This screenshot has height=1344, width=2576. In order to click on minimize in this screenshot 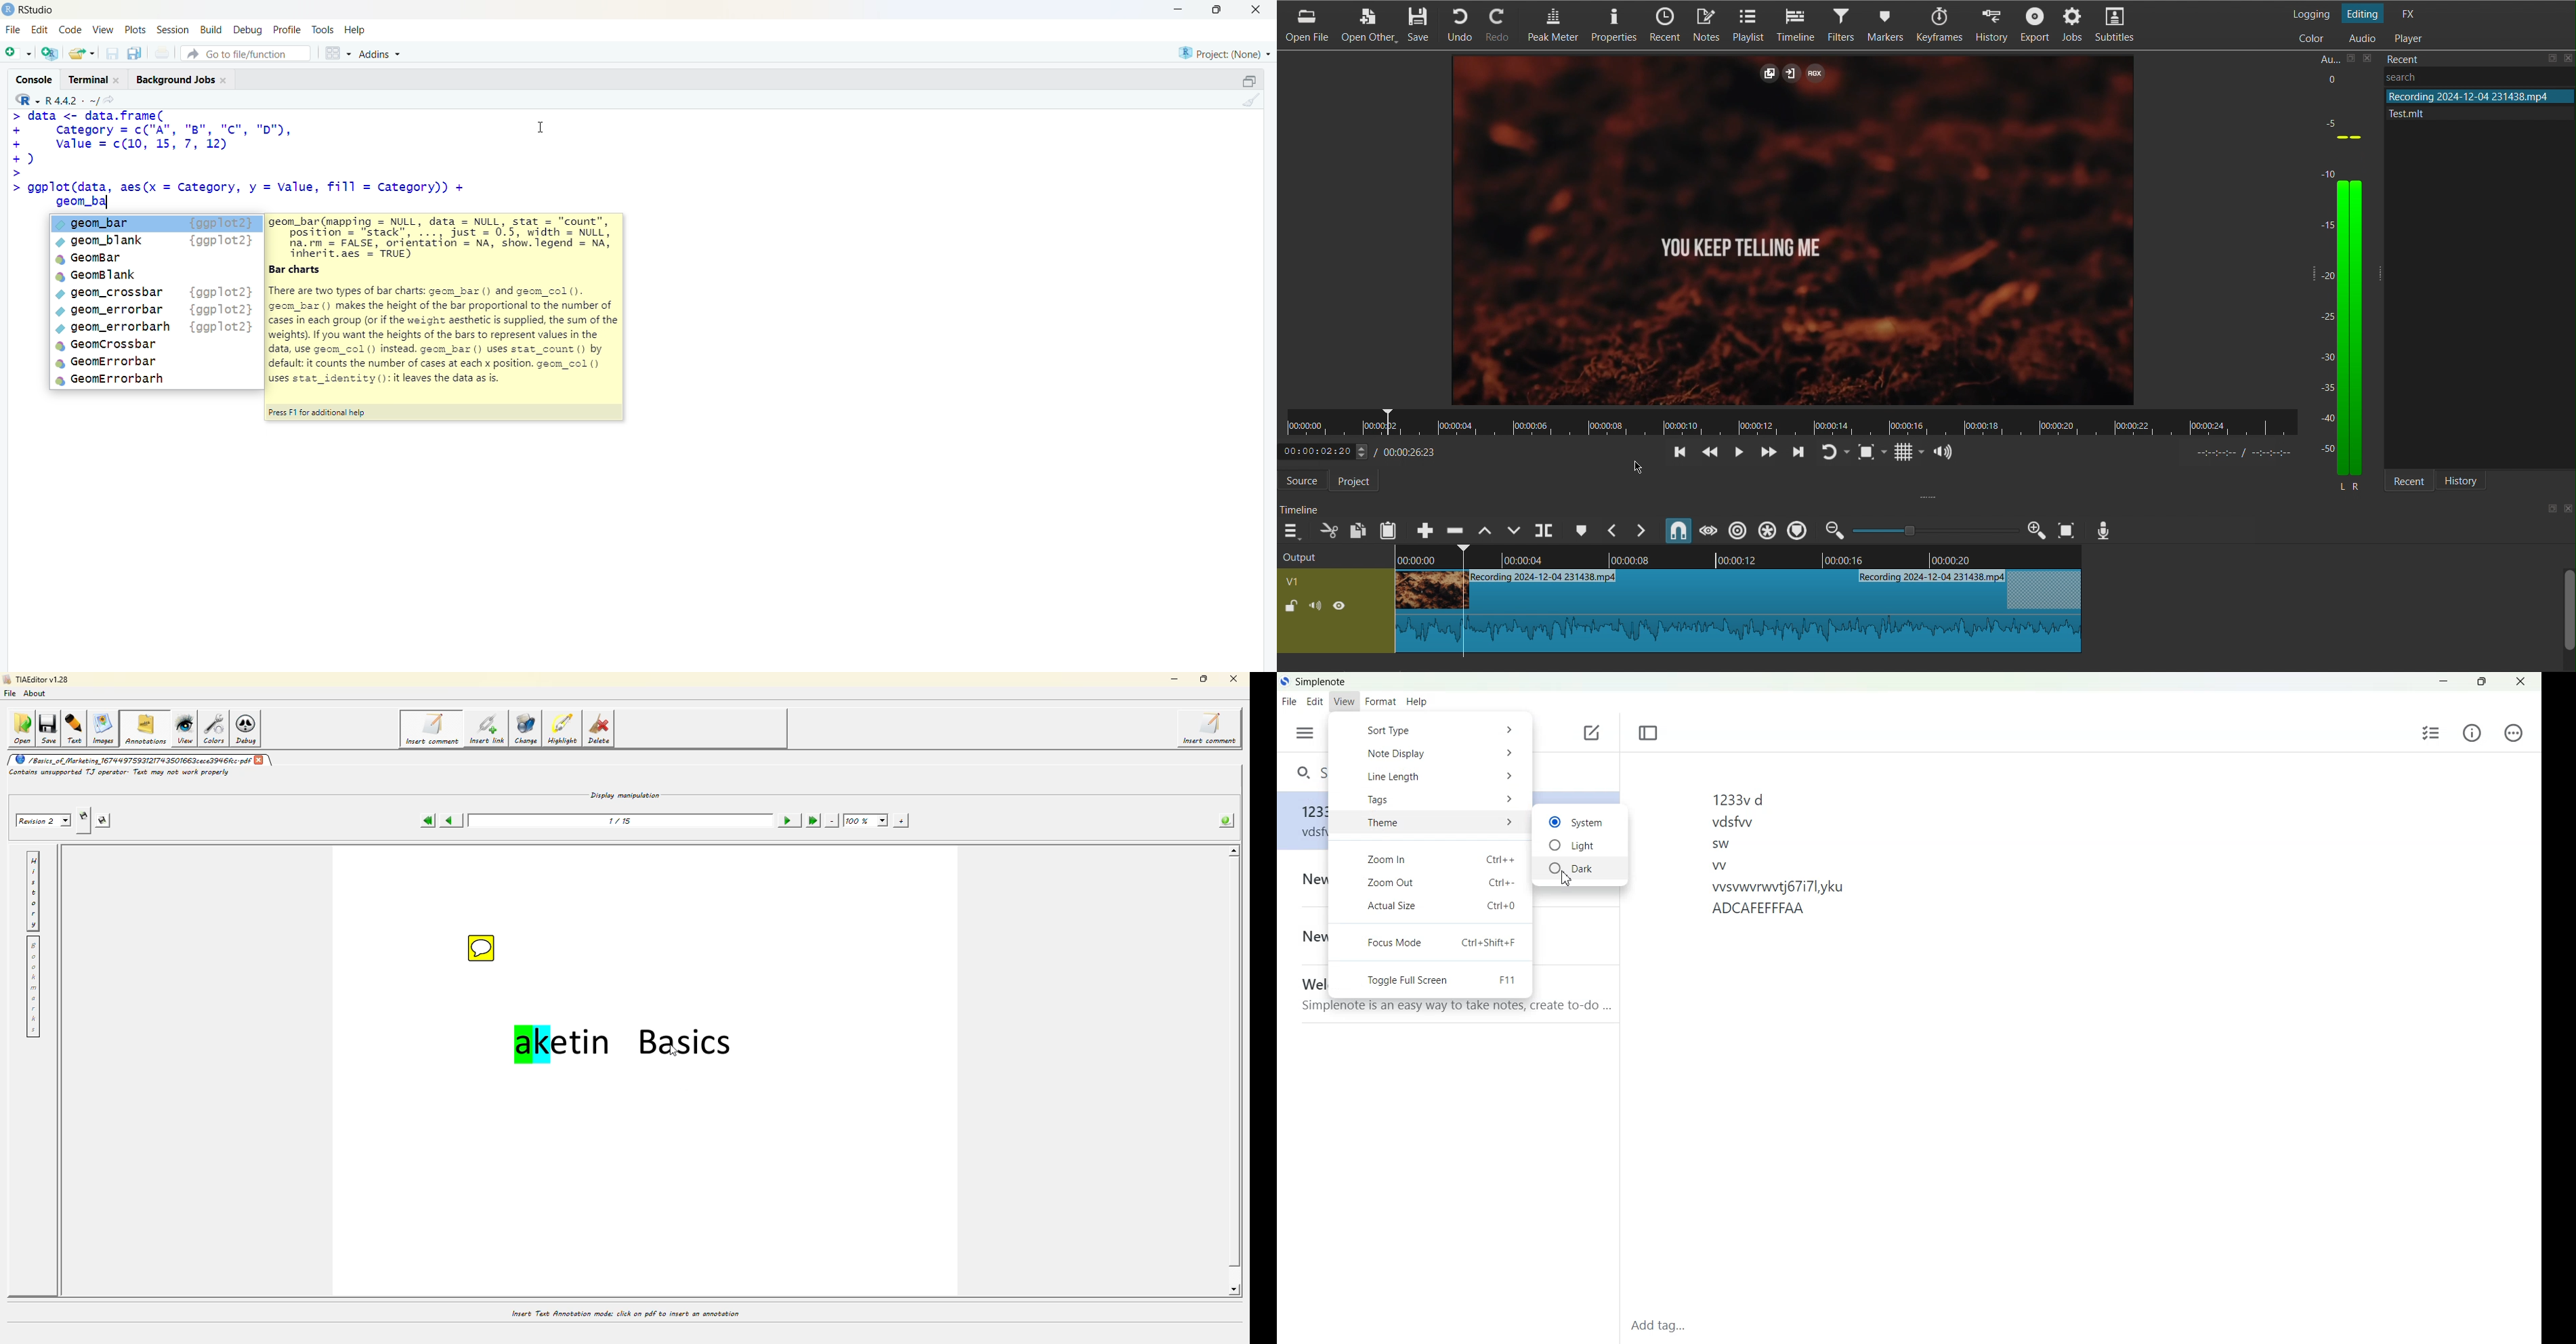, I will do `click(1183, 9)`.